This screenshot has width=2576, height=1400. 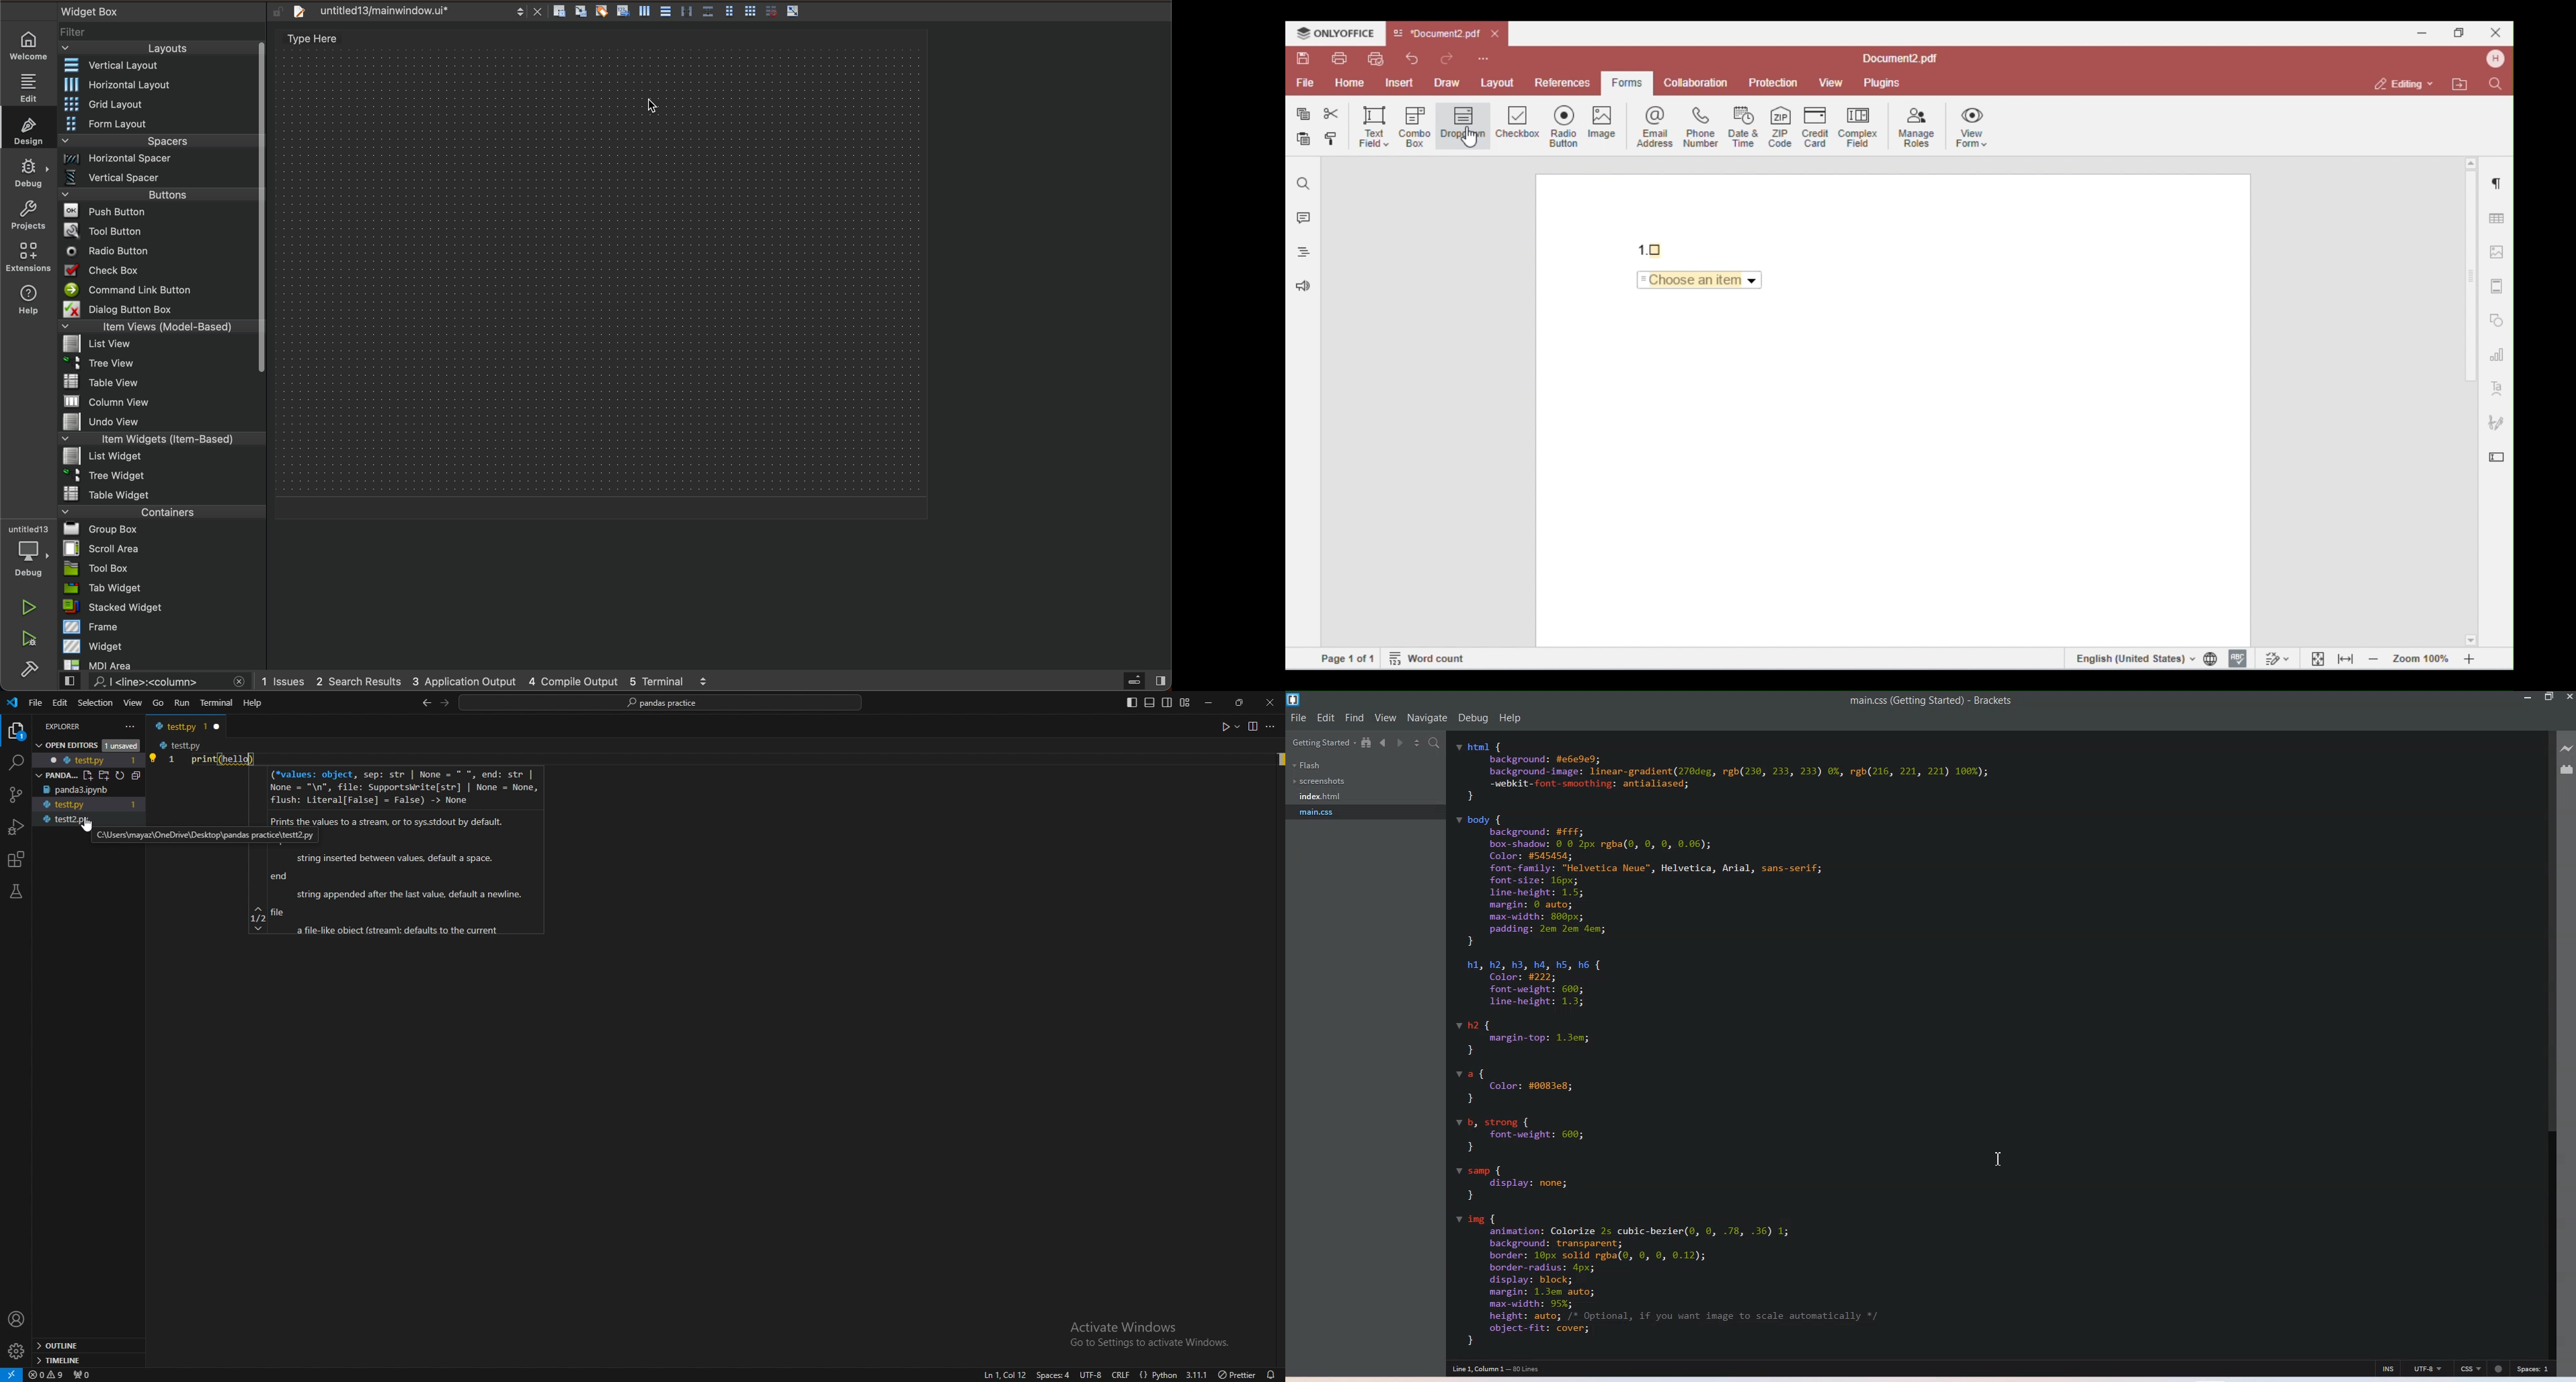 What do you see at coordinates (163, 646) in the screenshot?
I see `widget` at bounding box center [163, 646].